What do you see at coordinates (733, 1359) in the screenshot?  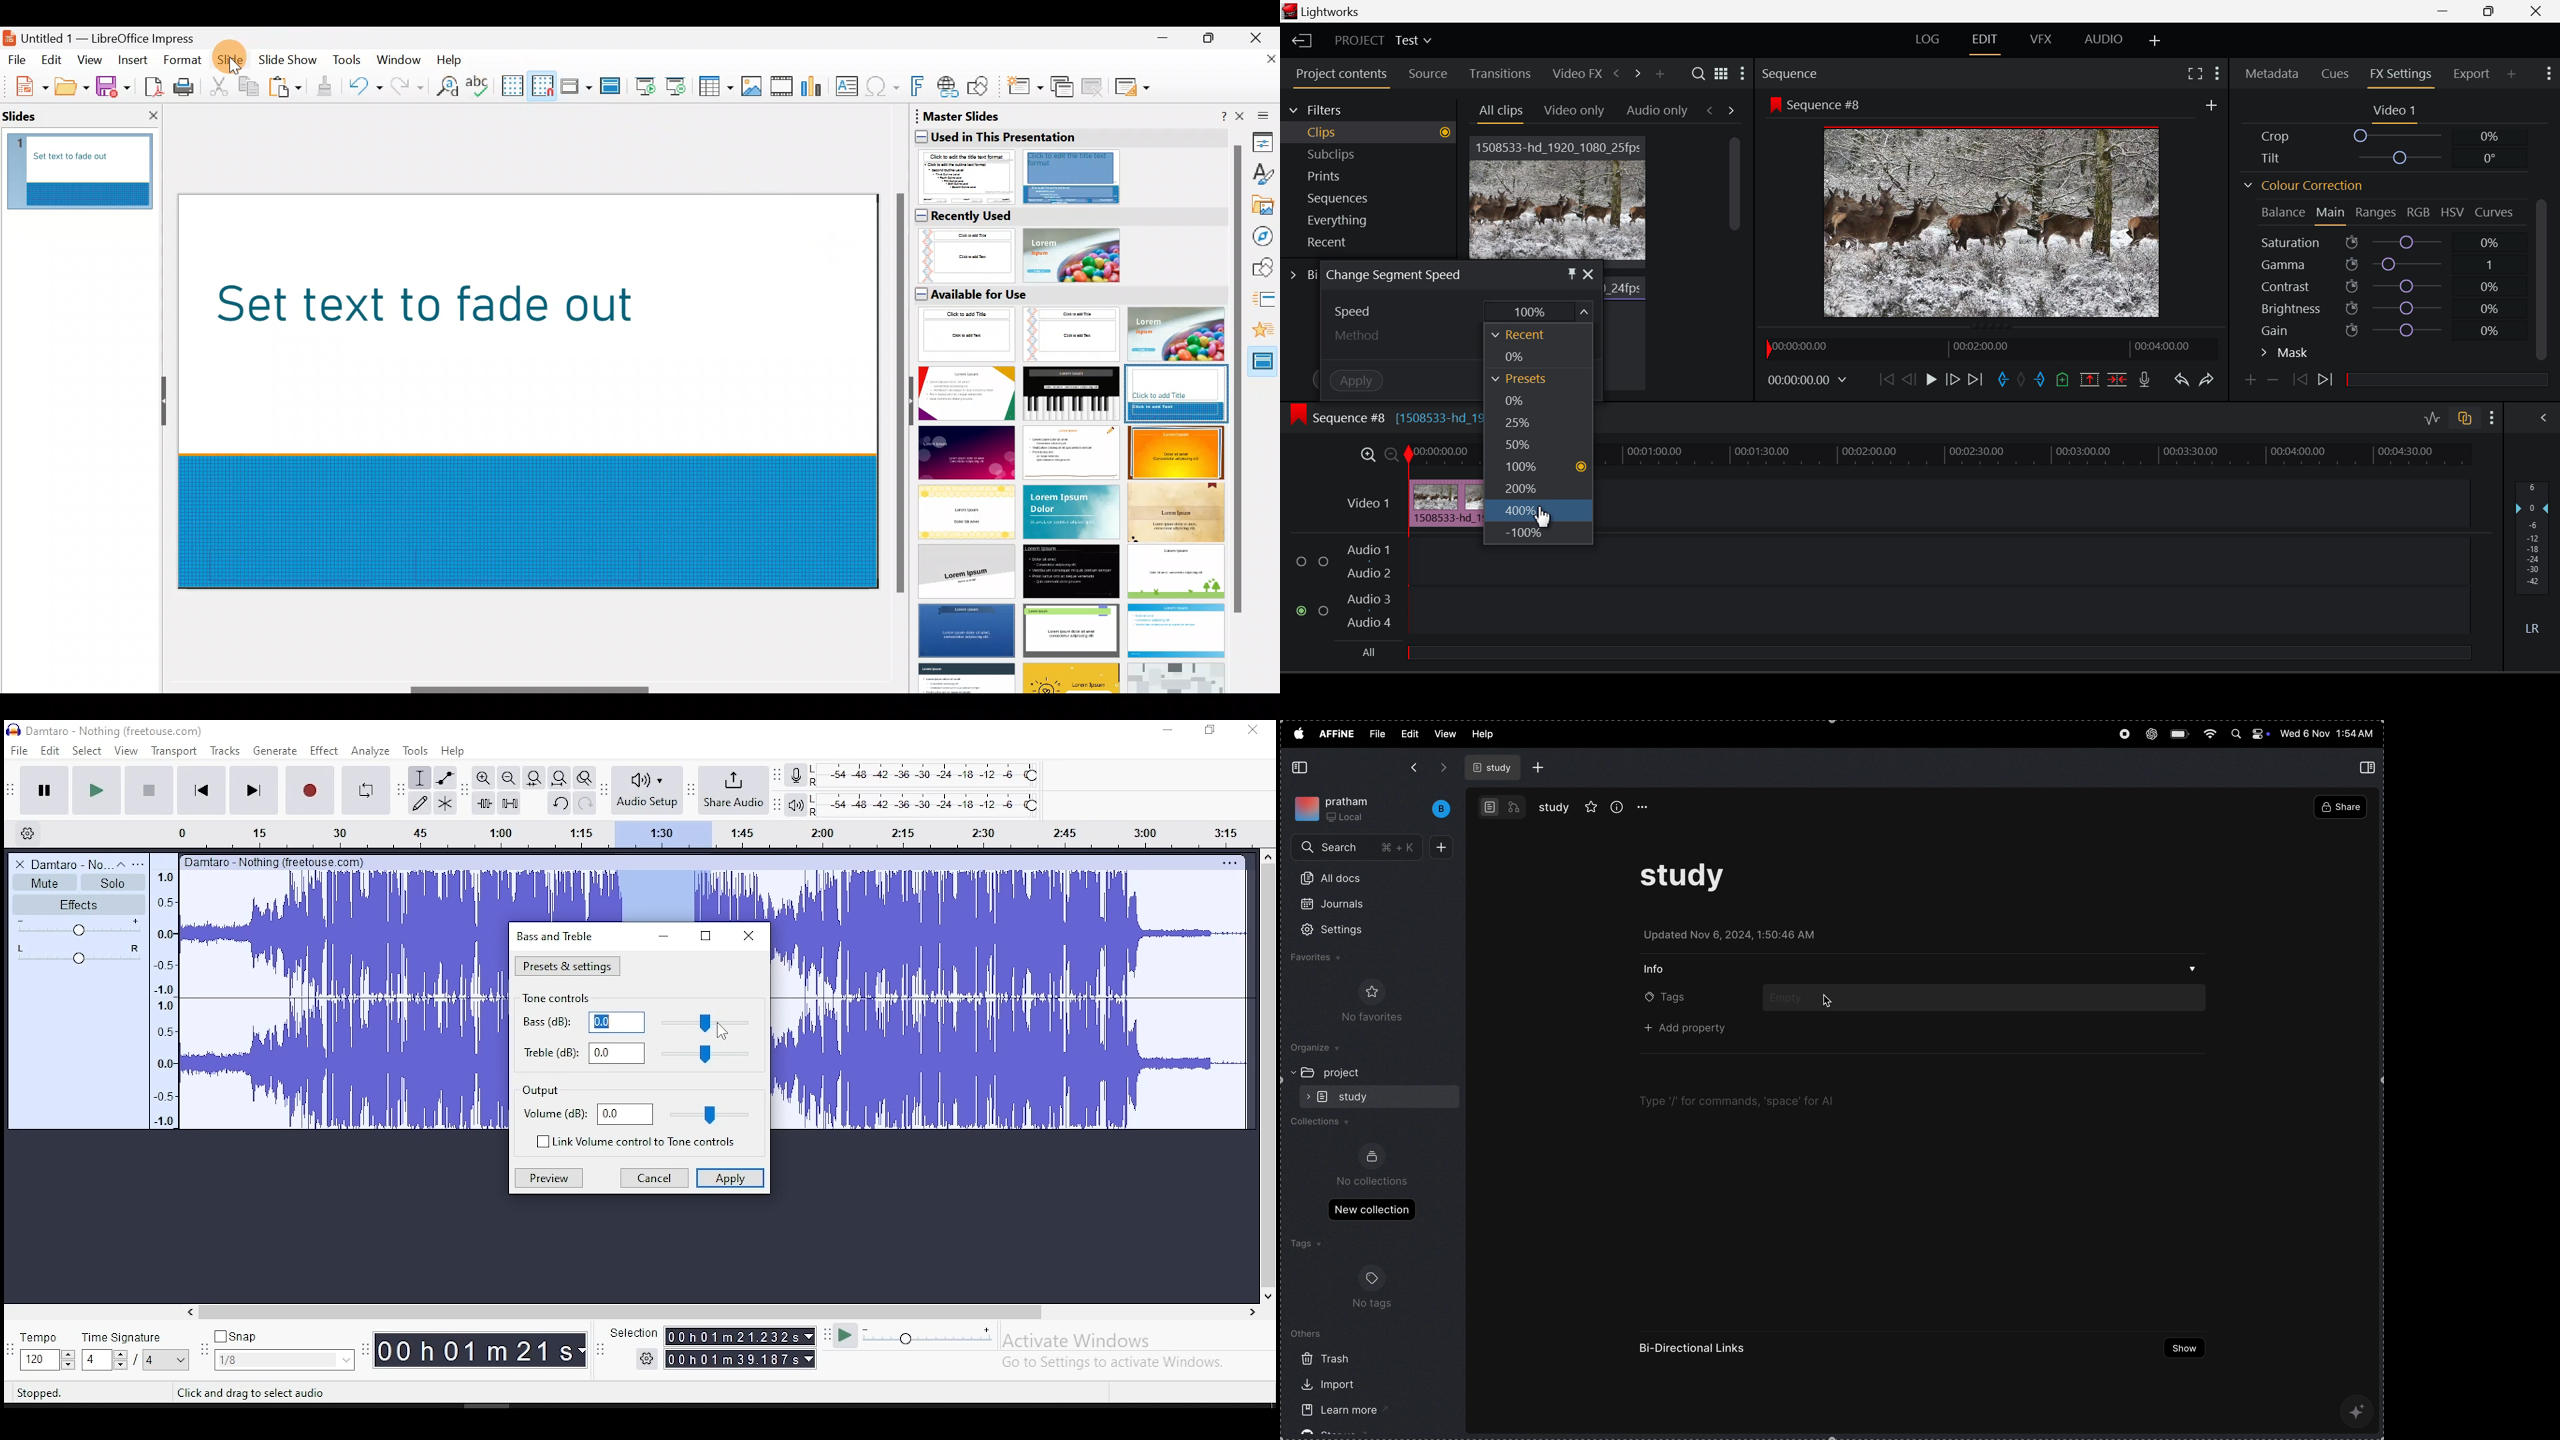 I see `00 h 01 m 39.187s` at bounding box center [733, 1359].